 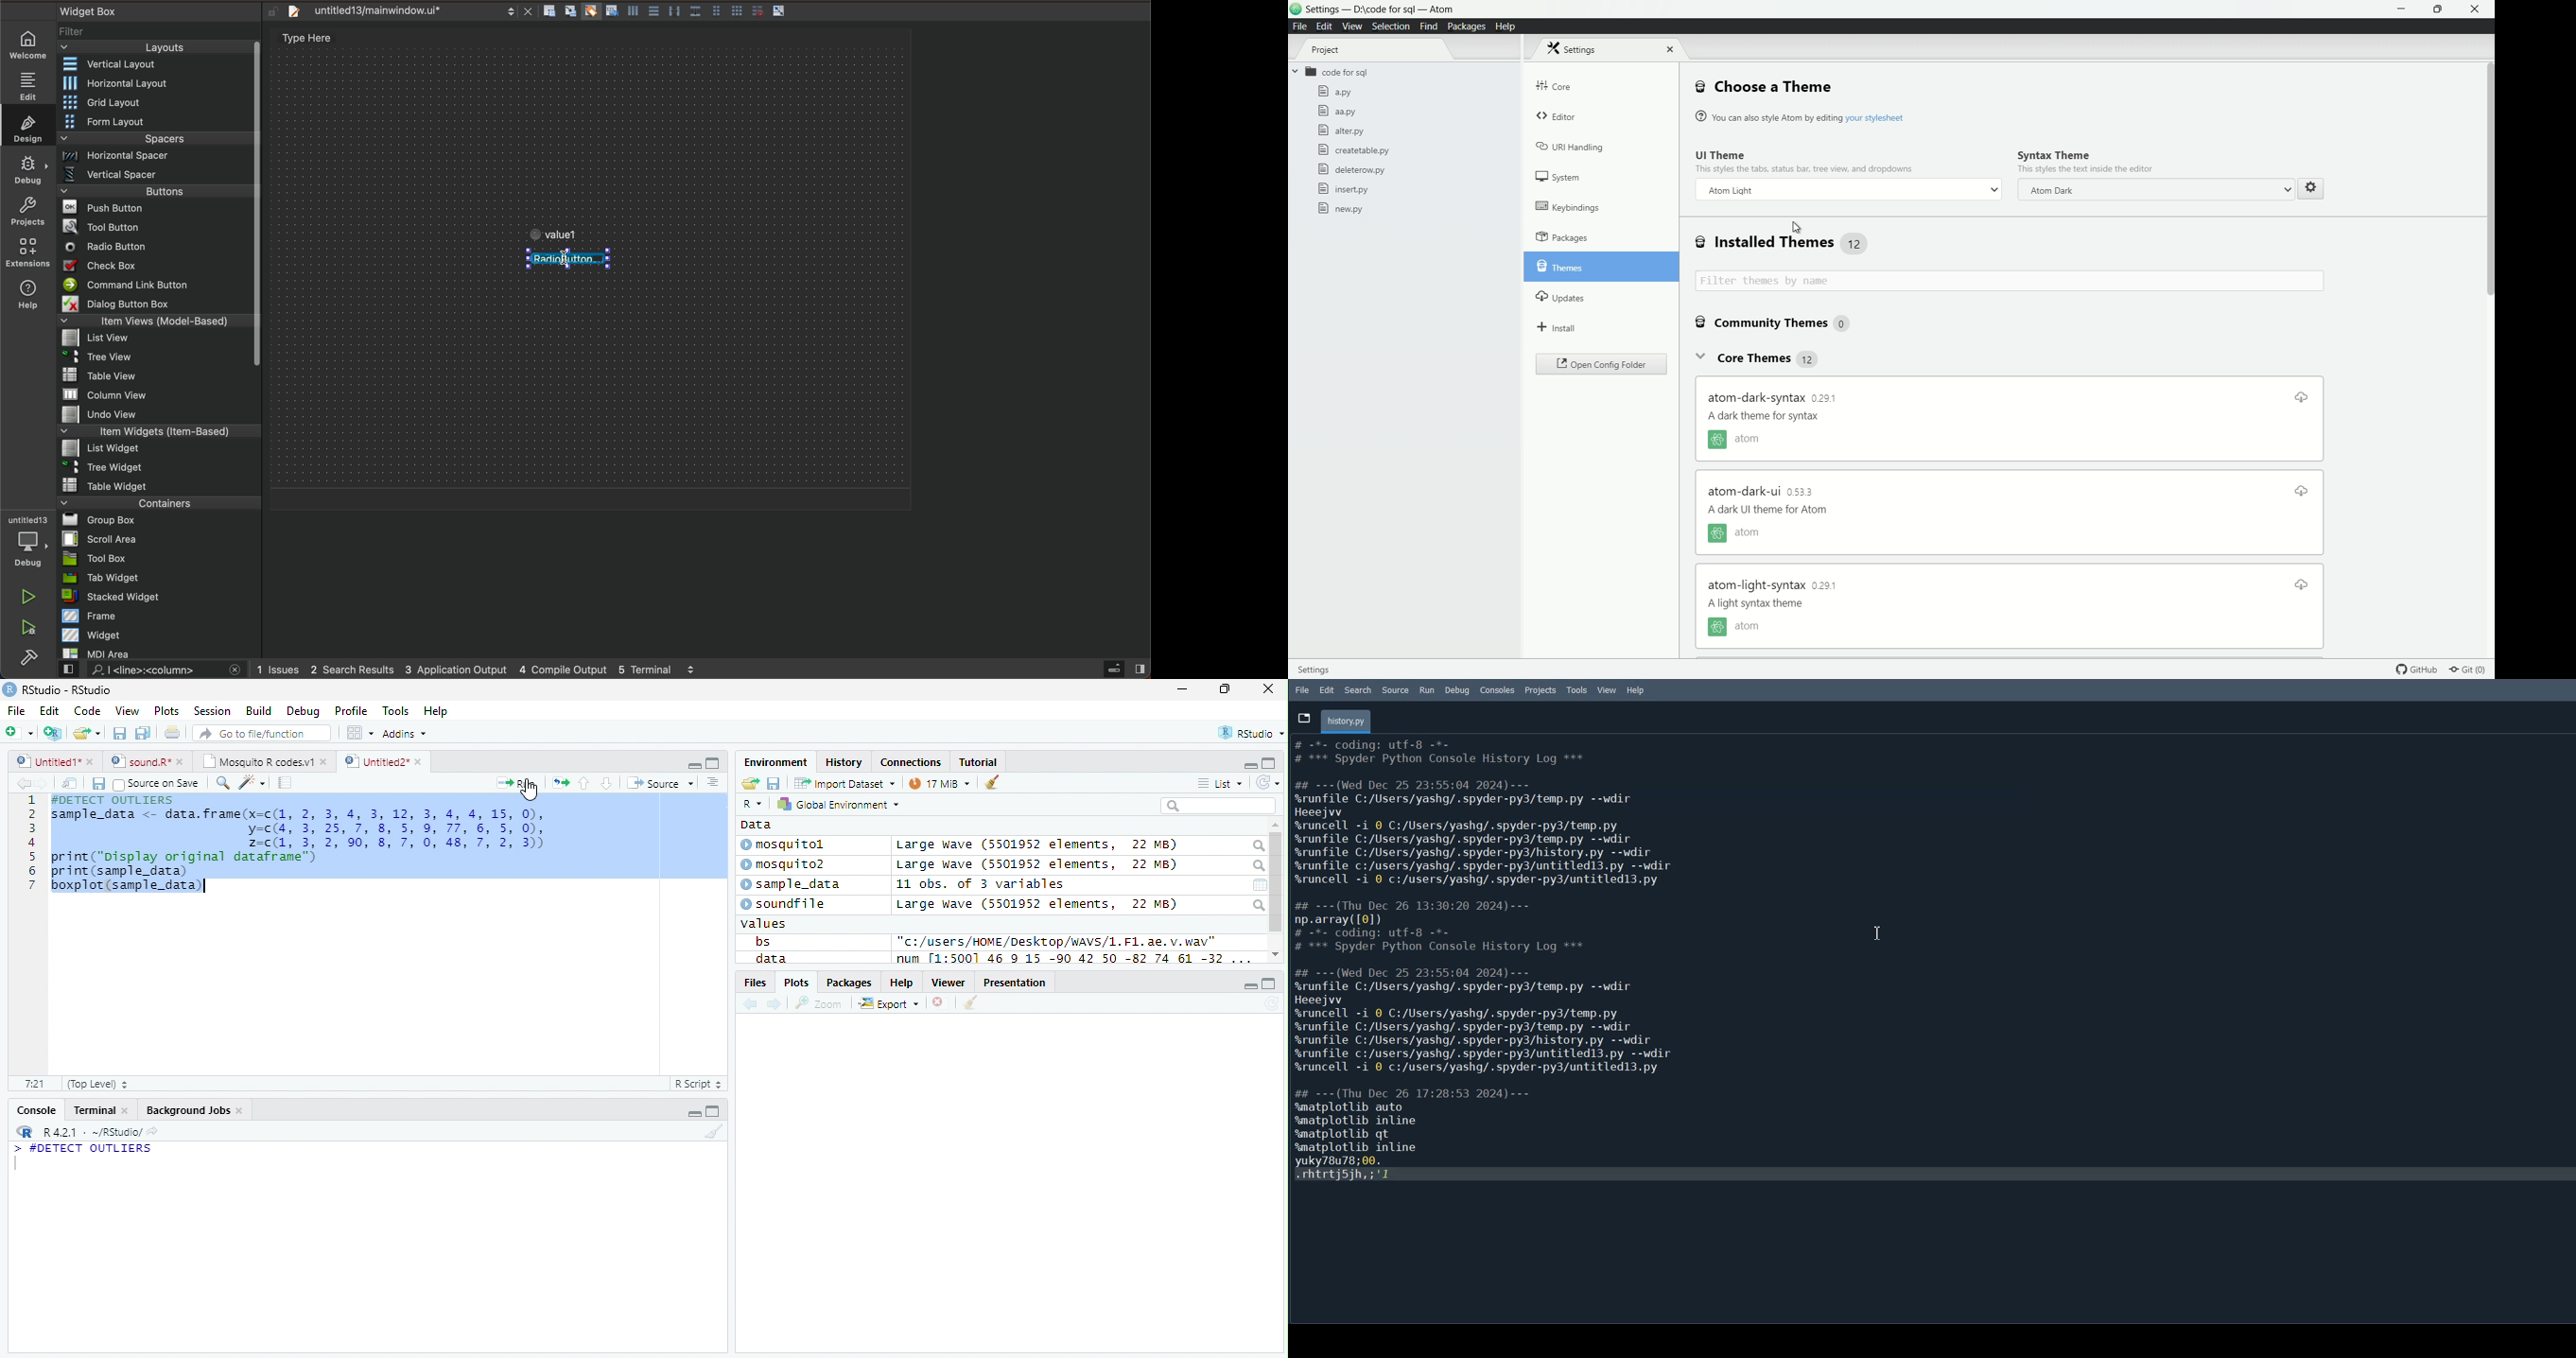 What do you see at coordinates (1351, 171) in the screenshot?
I see `deleterow.py file` at bounding box center [1351, 171].